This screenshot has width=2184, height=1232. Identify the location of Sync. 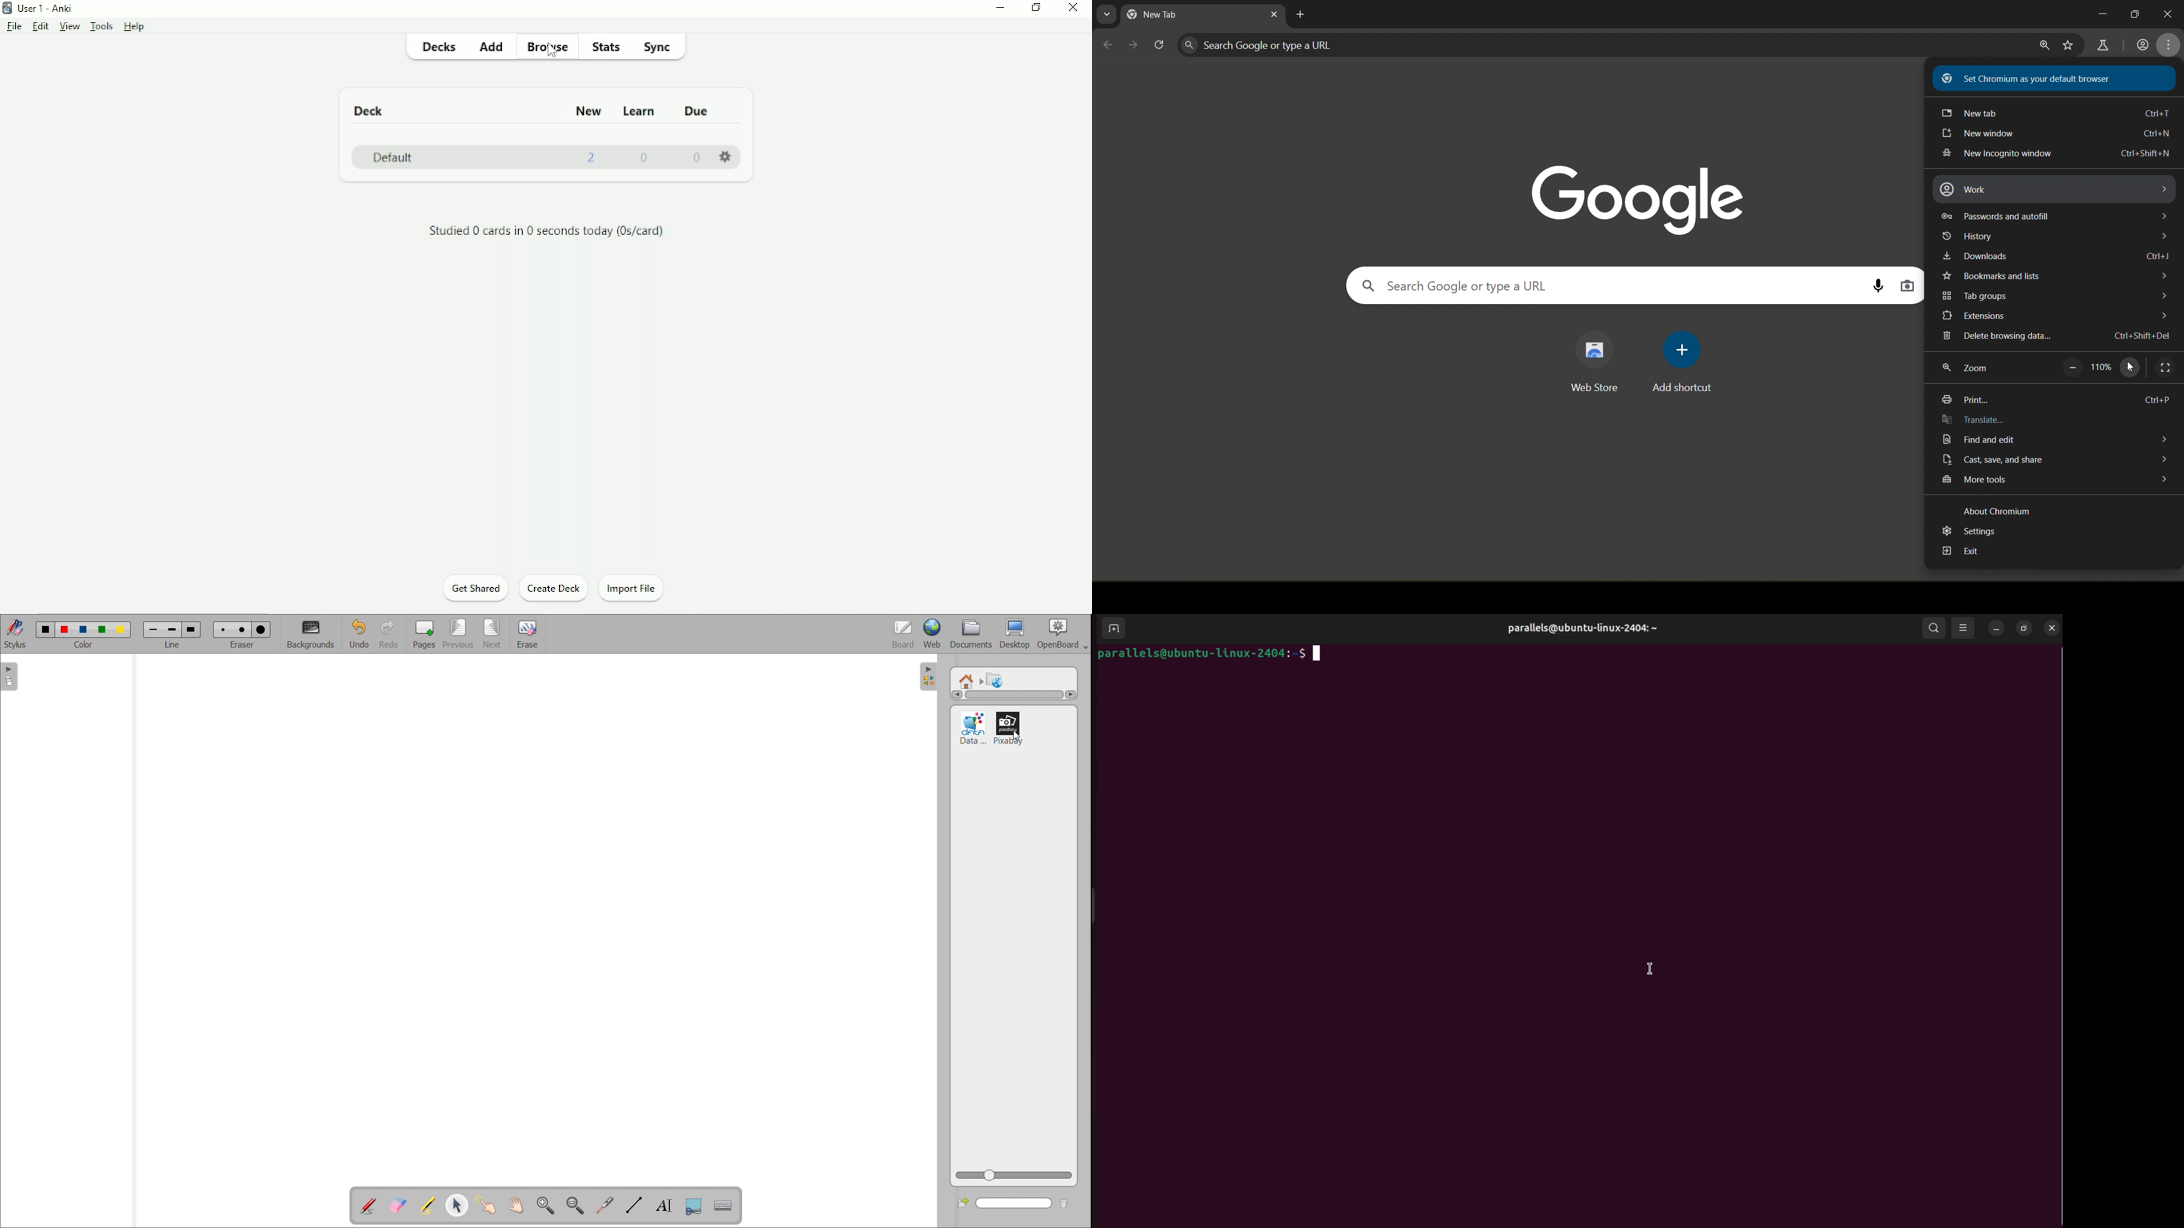
(658, 47).